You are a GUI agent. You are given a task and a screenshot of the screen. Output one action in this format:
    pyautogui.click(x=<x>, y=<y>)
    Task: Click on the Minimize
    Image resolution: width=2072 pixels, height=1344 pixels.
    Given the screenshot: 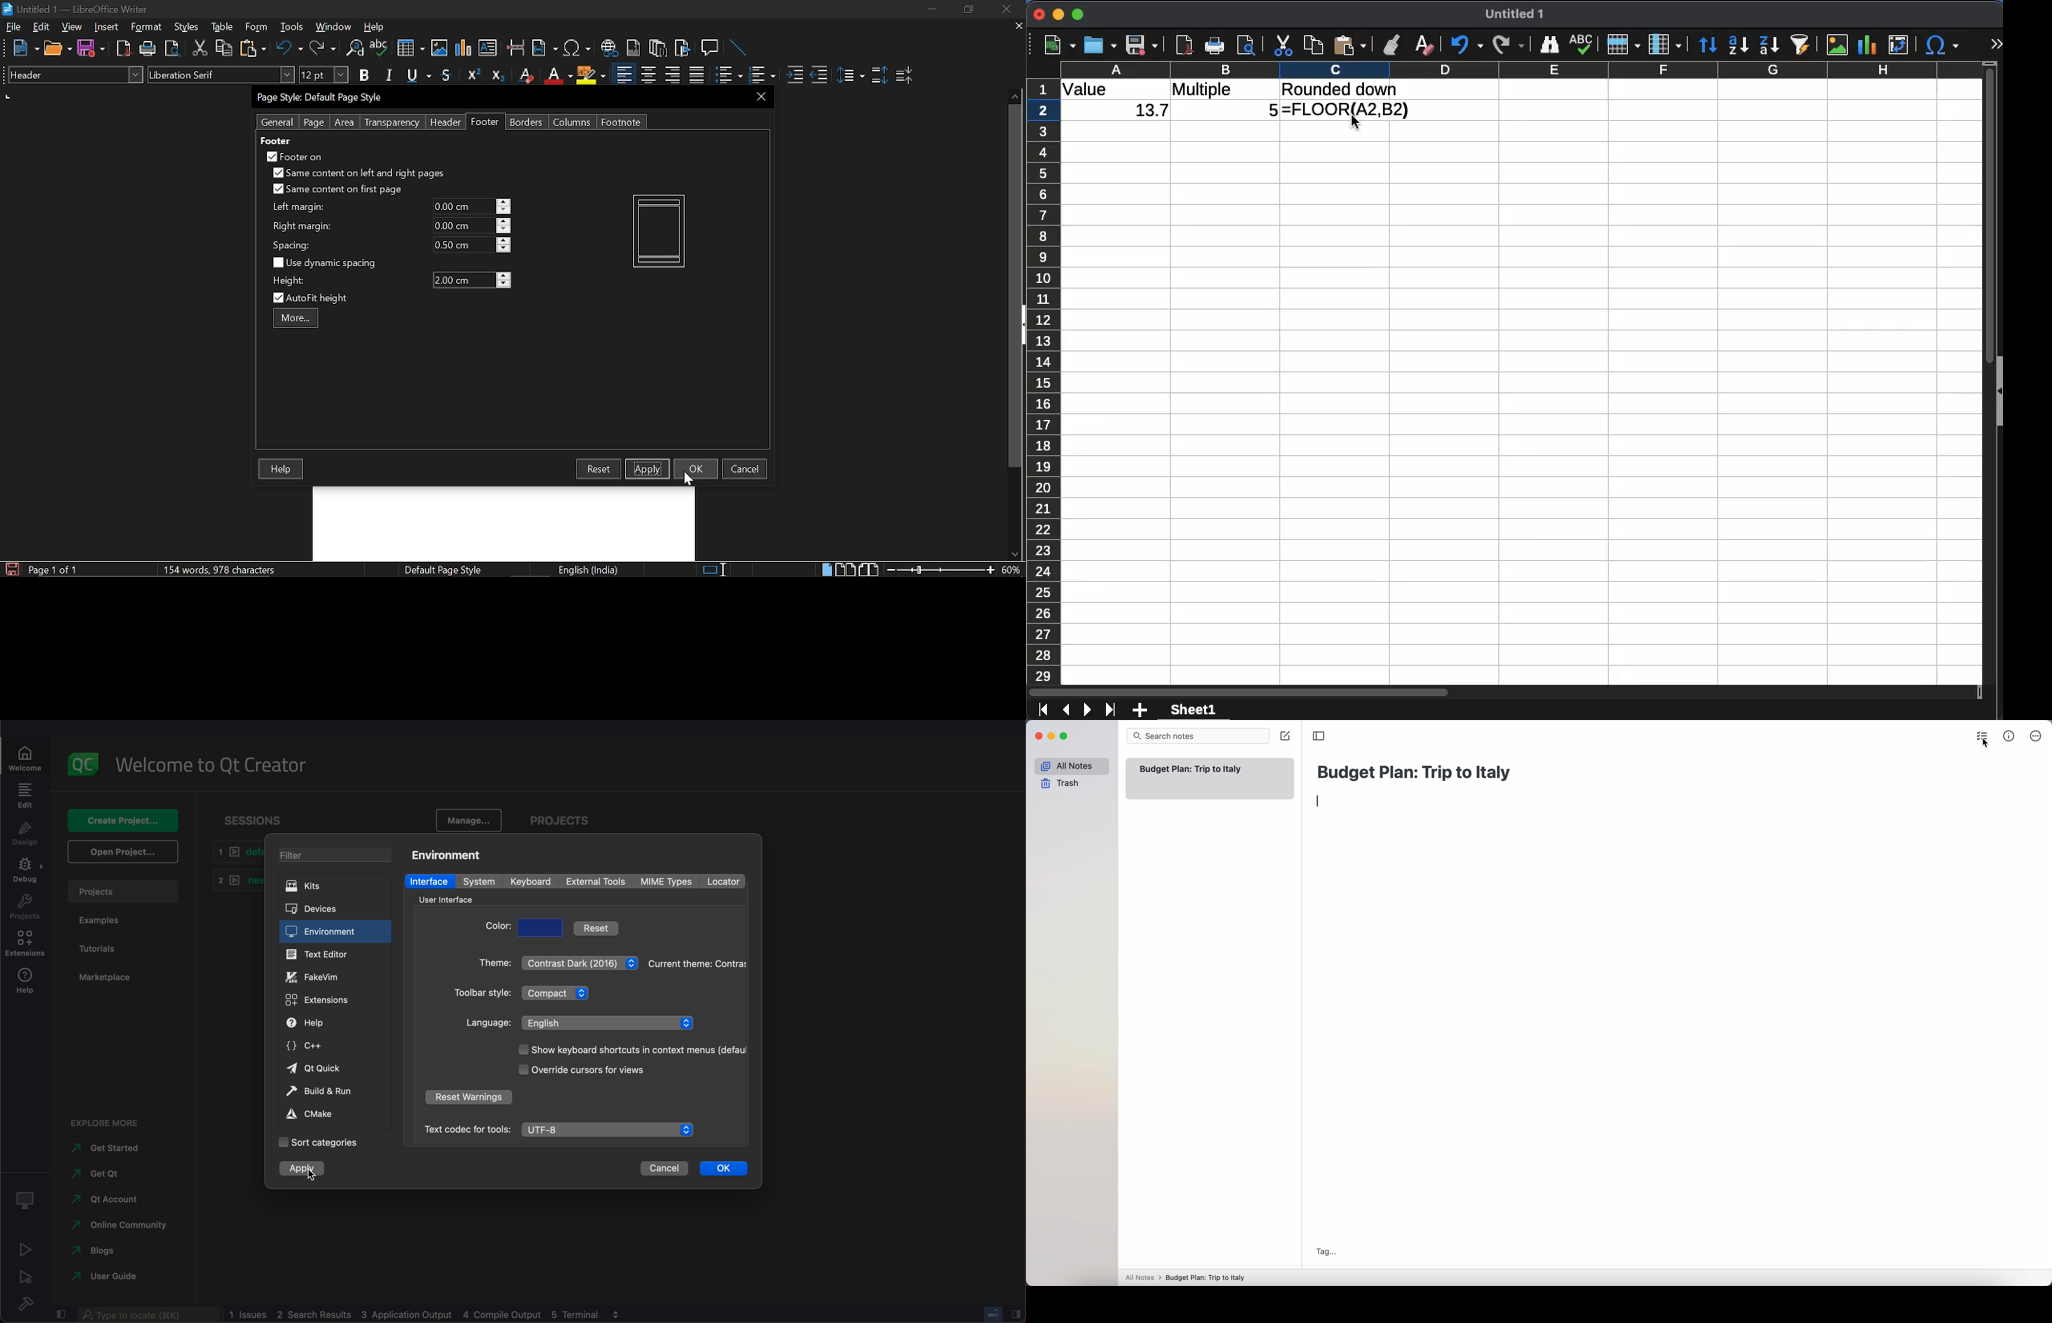 What is the action you would take?
    pyautogui.click(x=931, y=11)
    